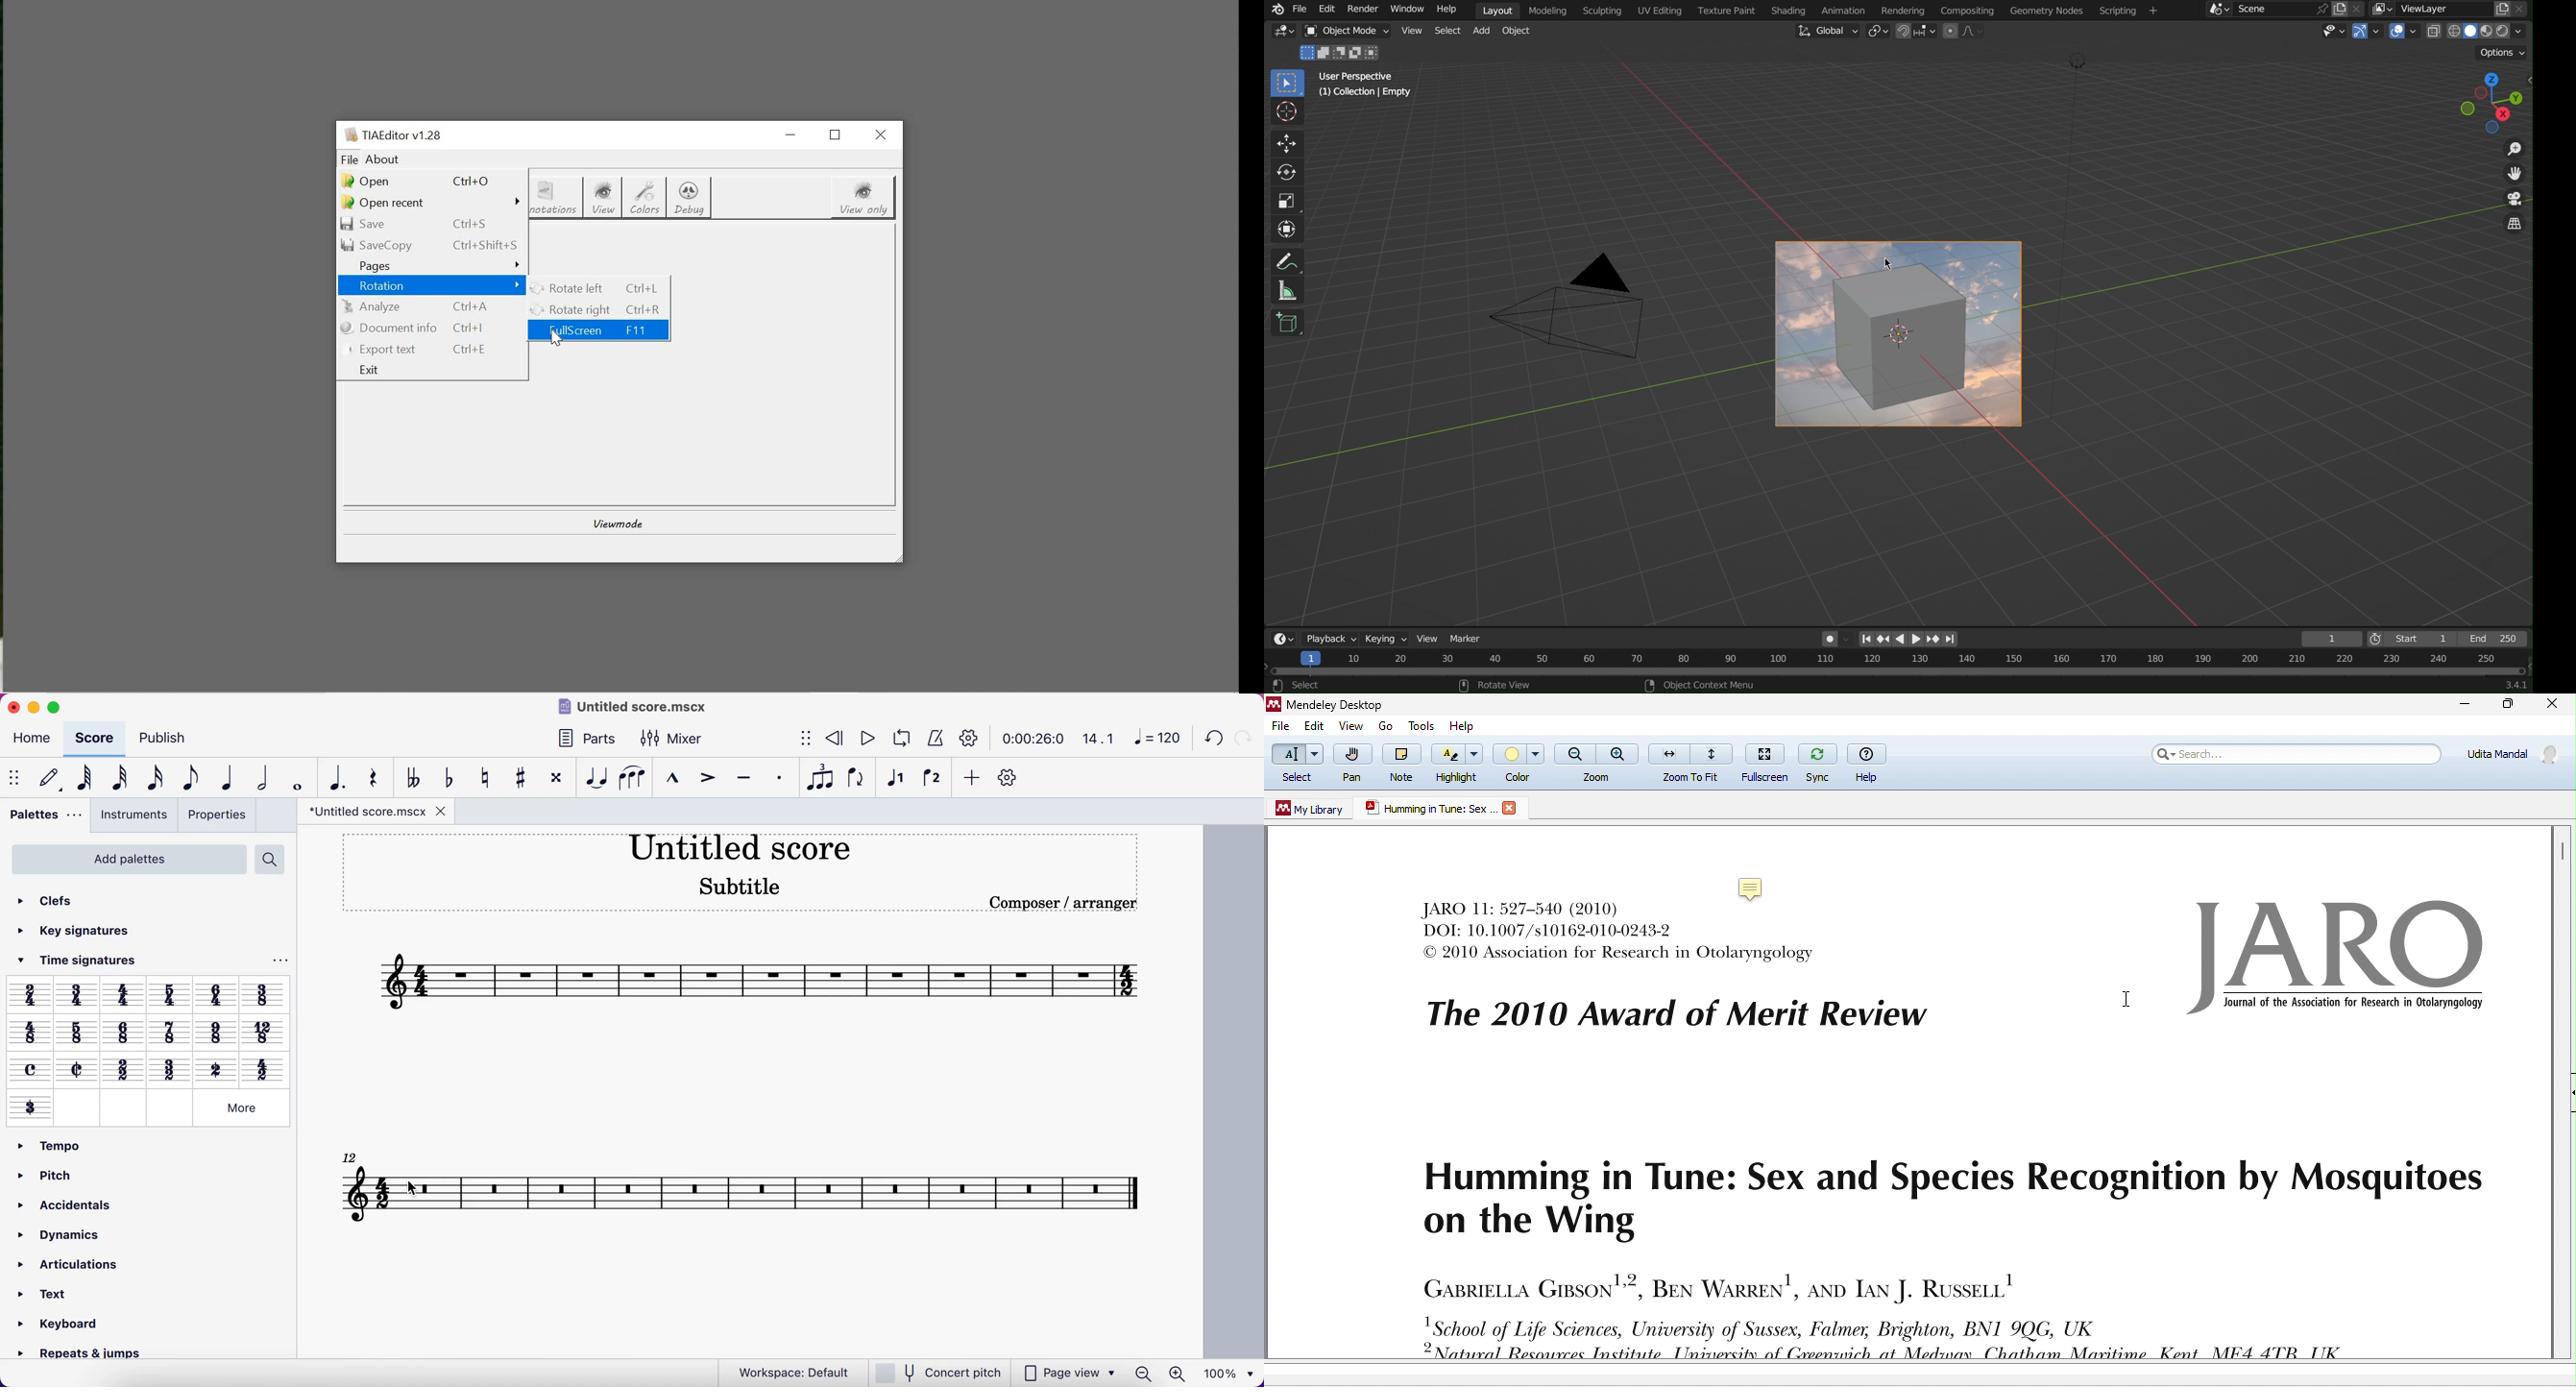  I want to click on , so click(80, 994).